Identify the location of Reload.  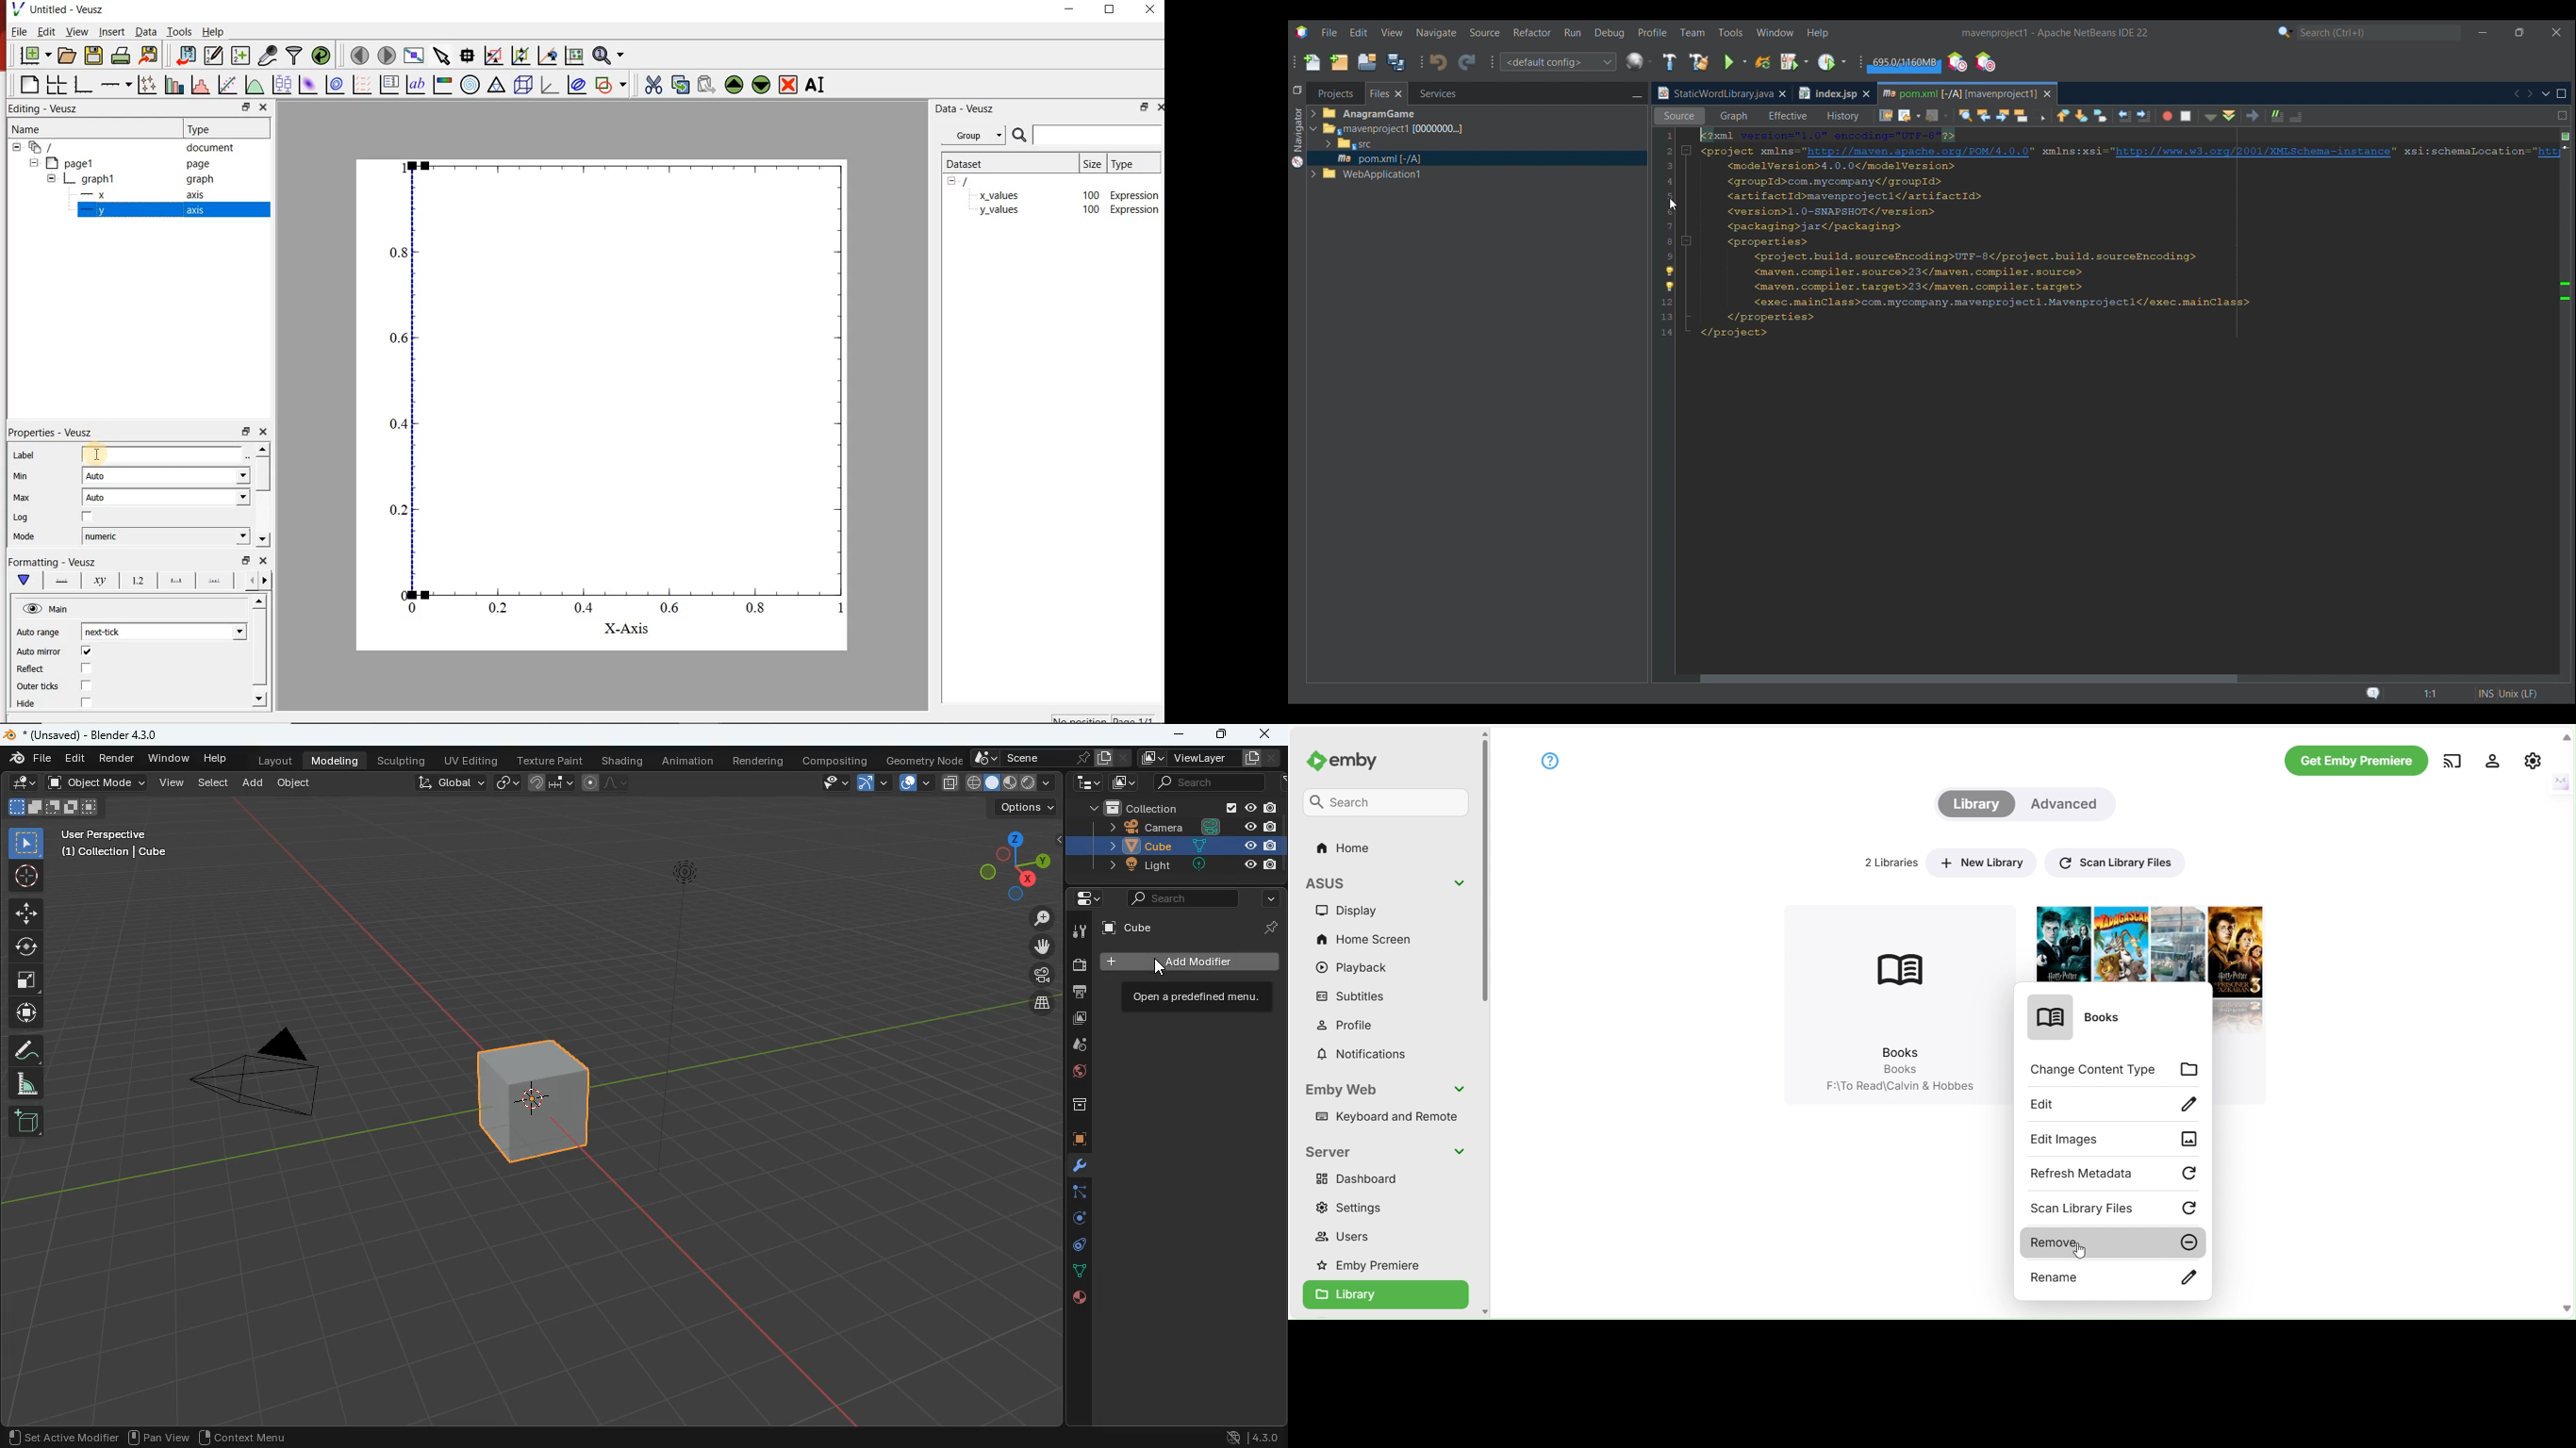
(1763, 62).